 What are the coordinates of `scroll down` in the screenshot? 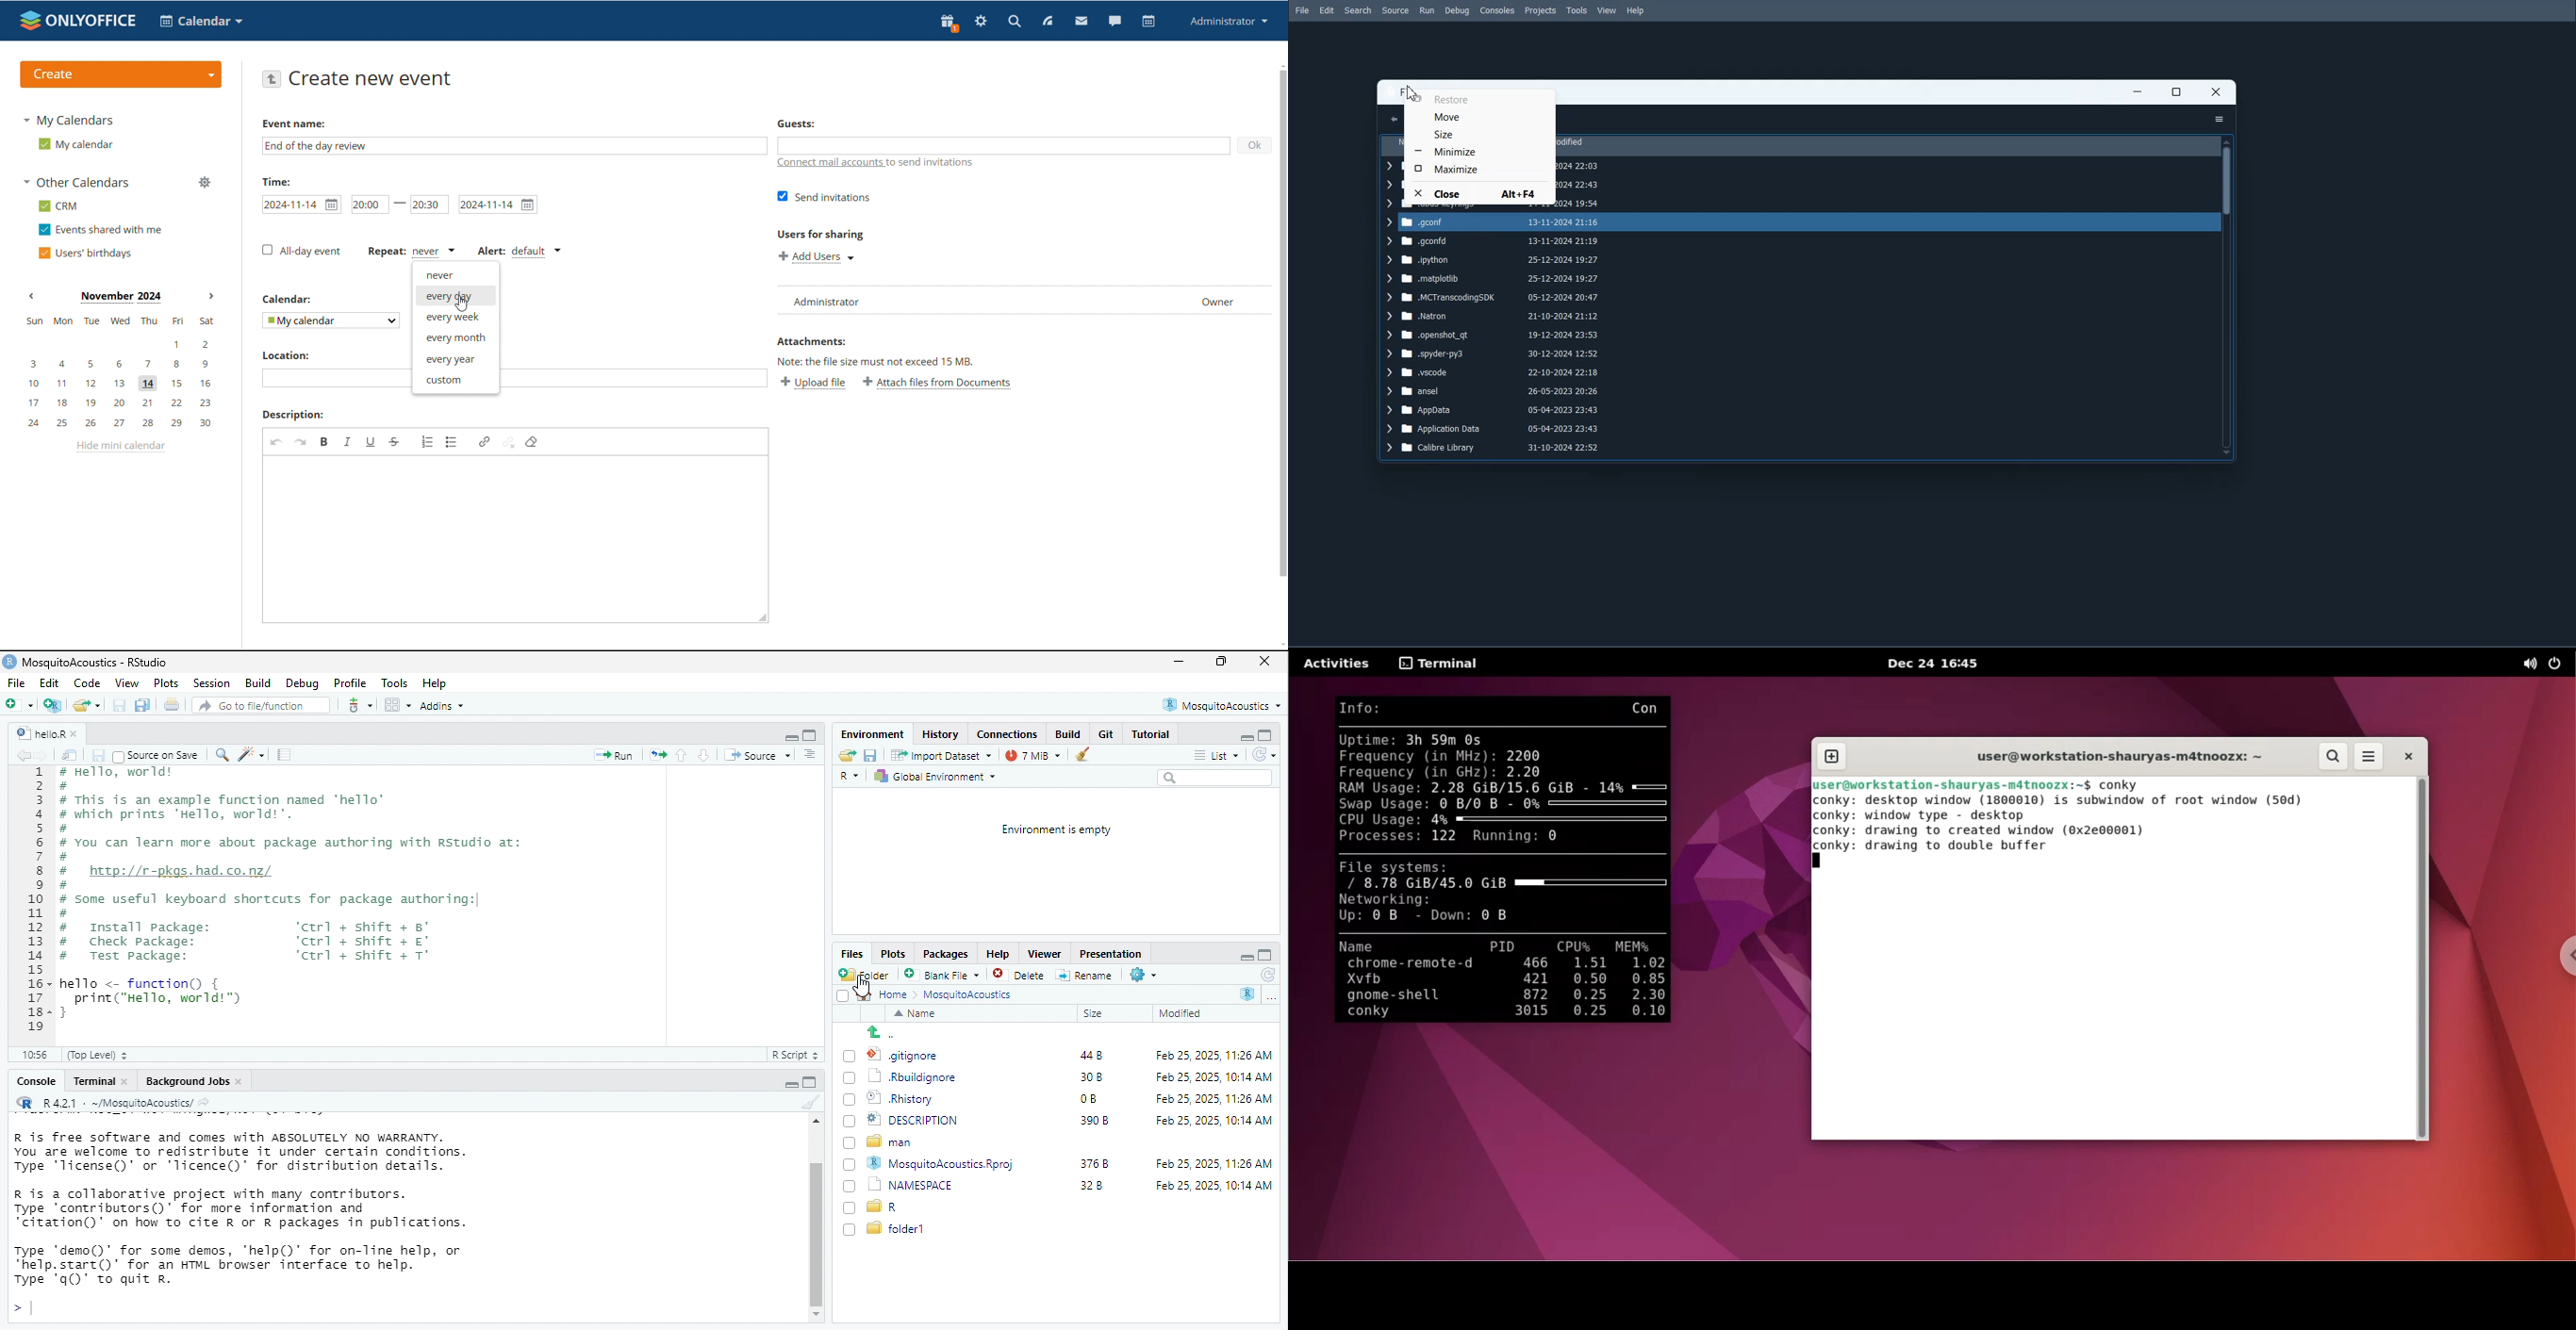 It's located at (814, 1315).